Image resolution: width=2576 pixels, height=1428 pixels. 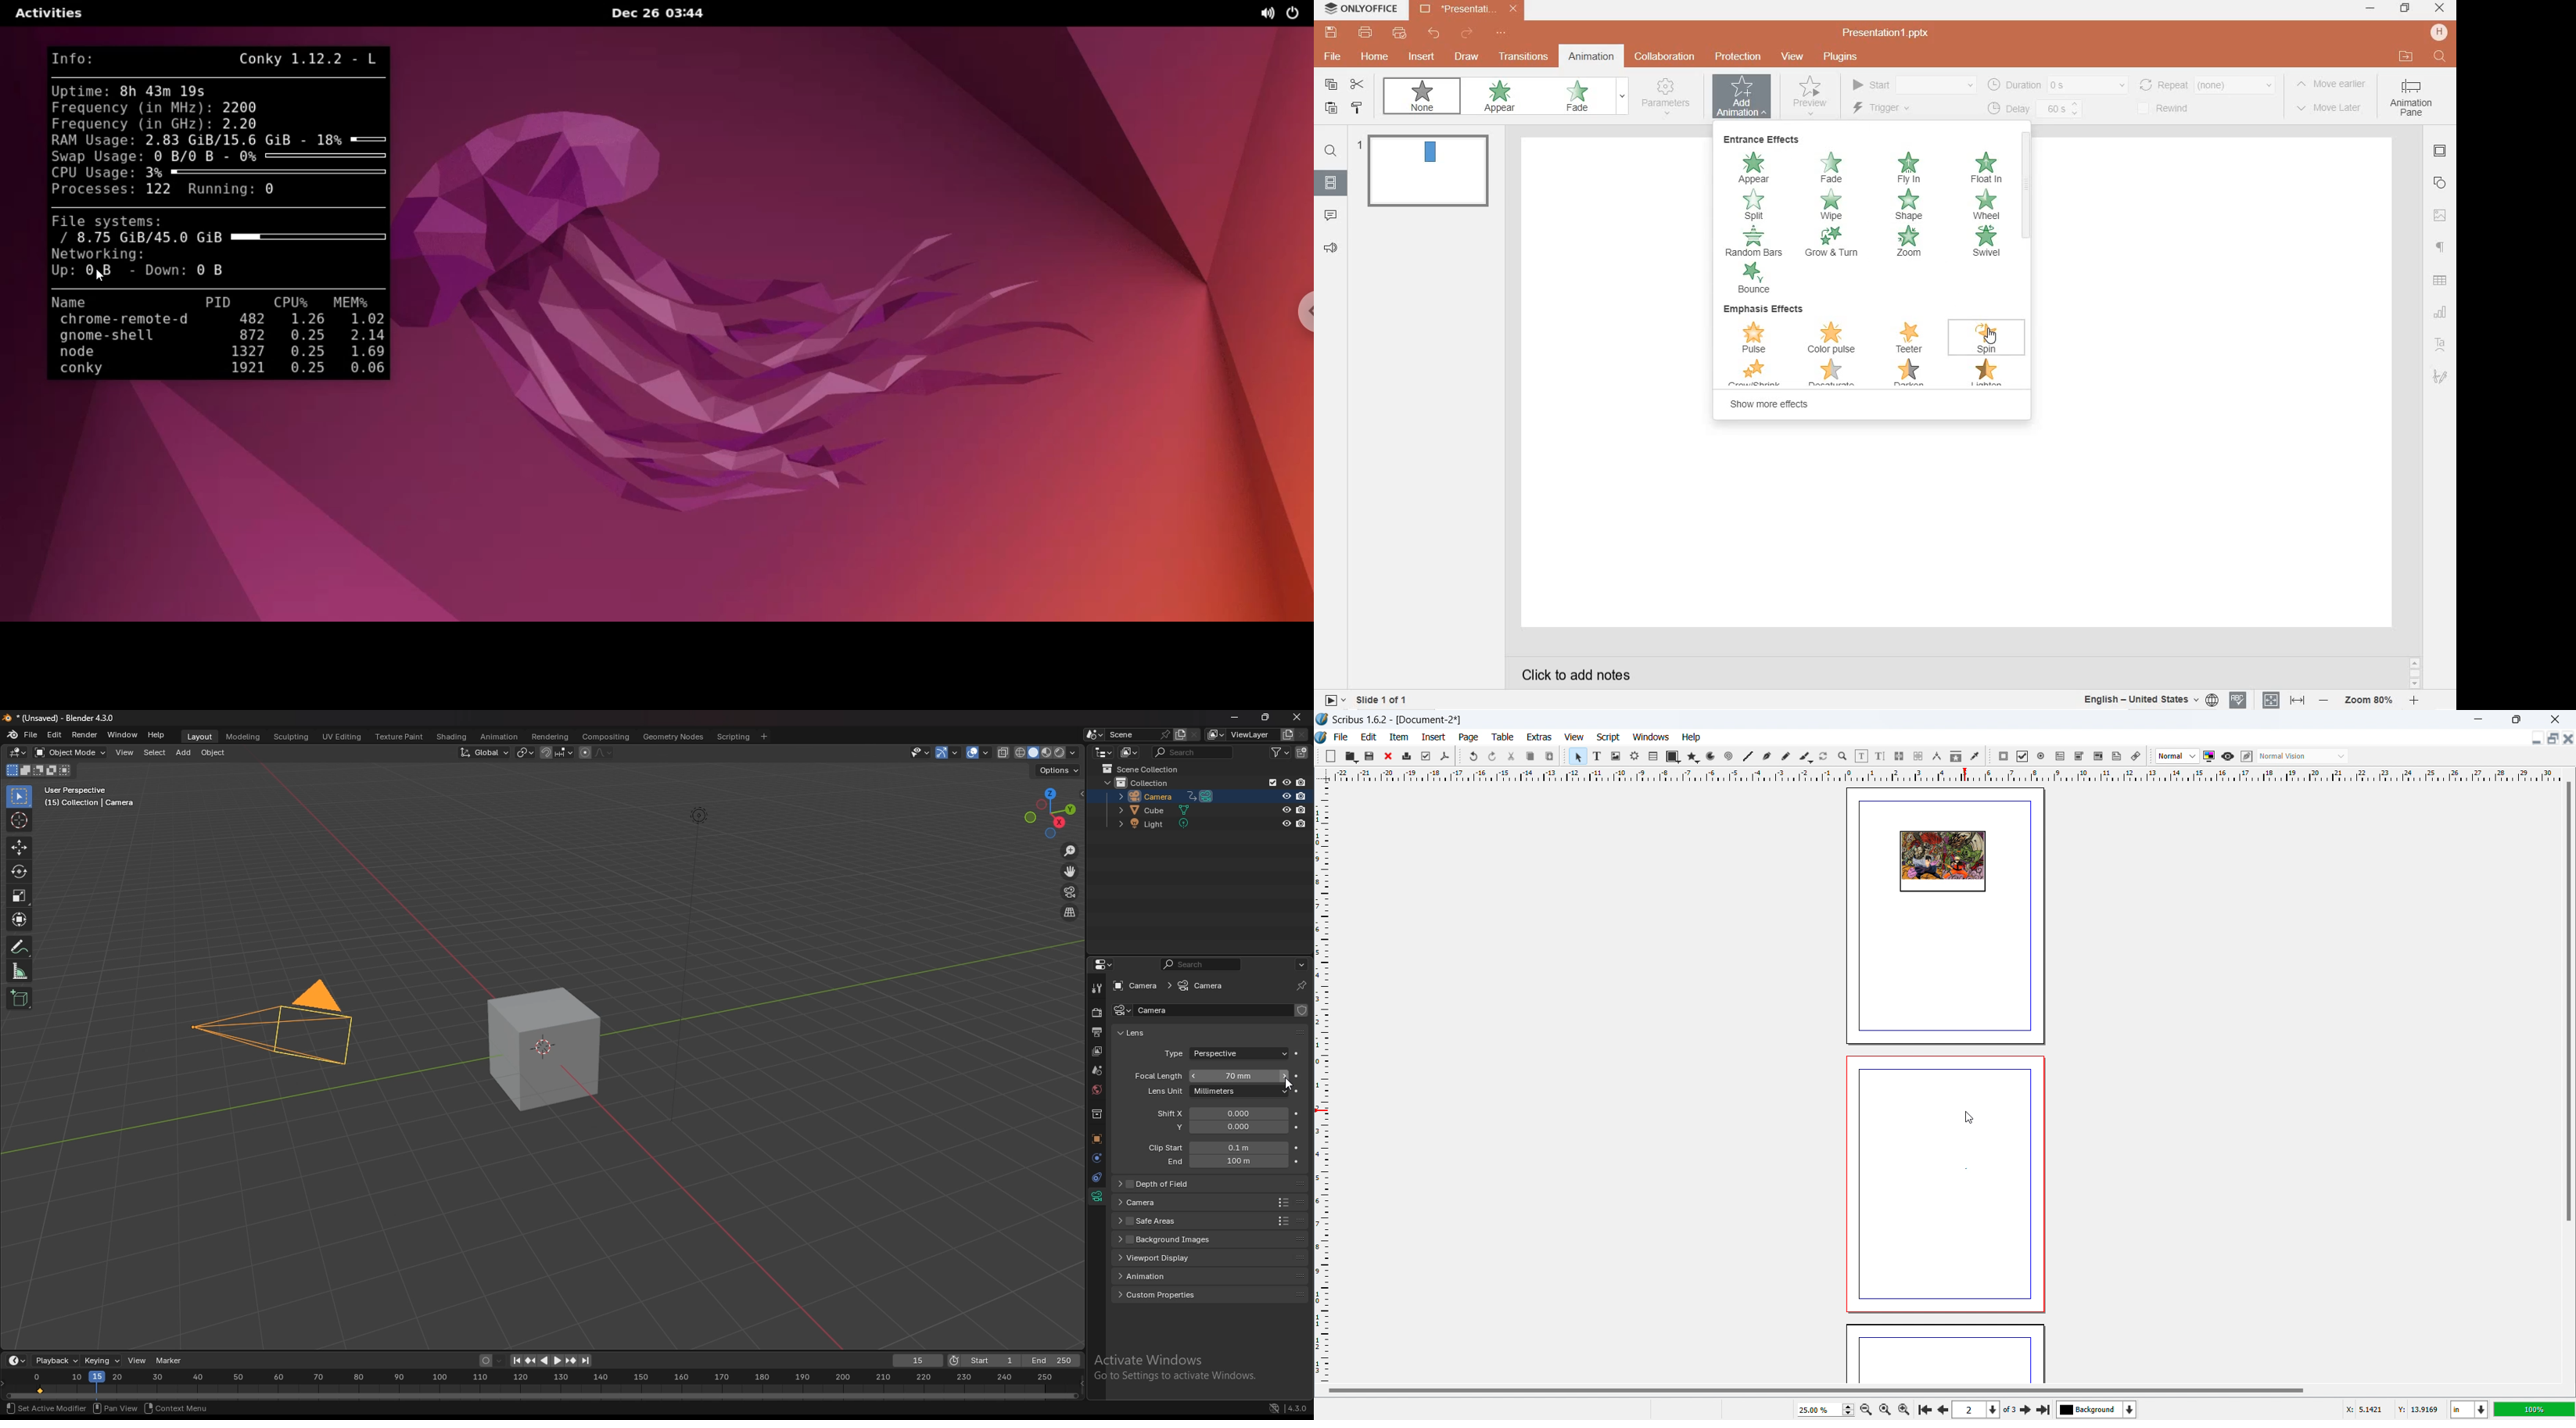 I want to click on camera, so click(x=259, y=1027).